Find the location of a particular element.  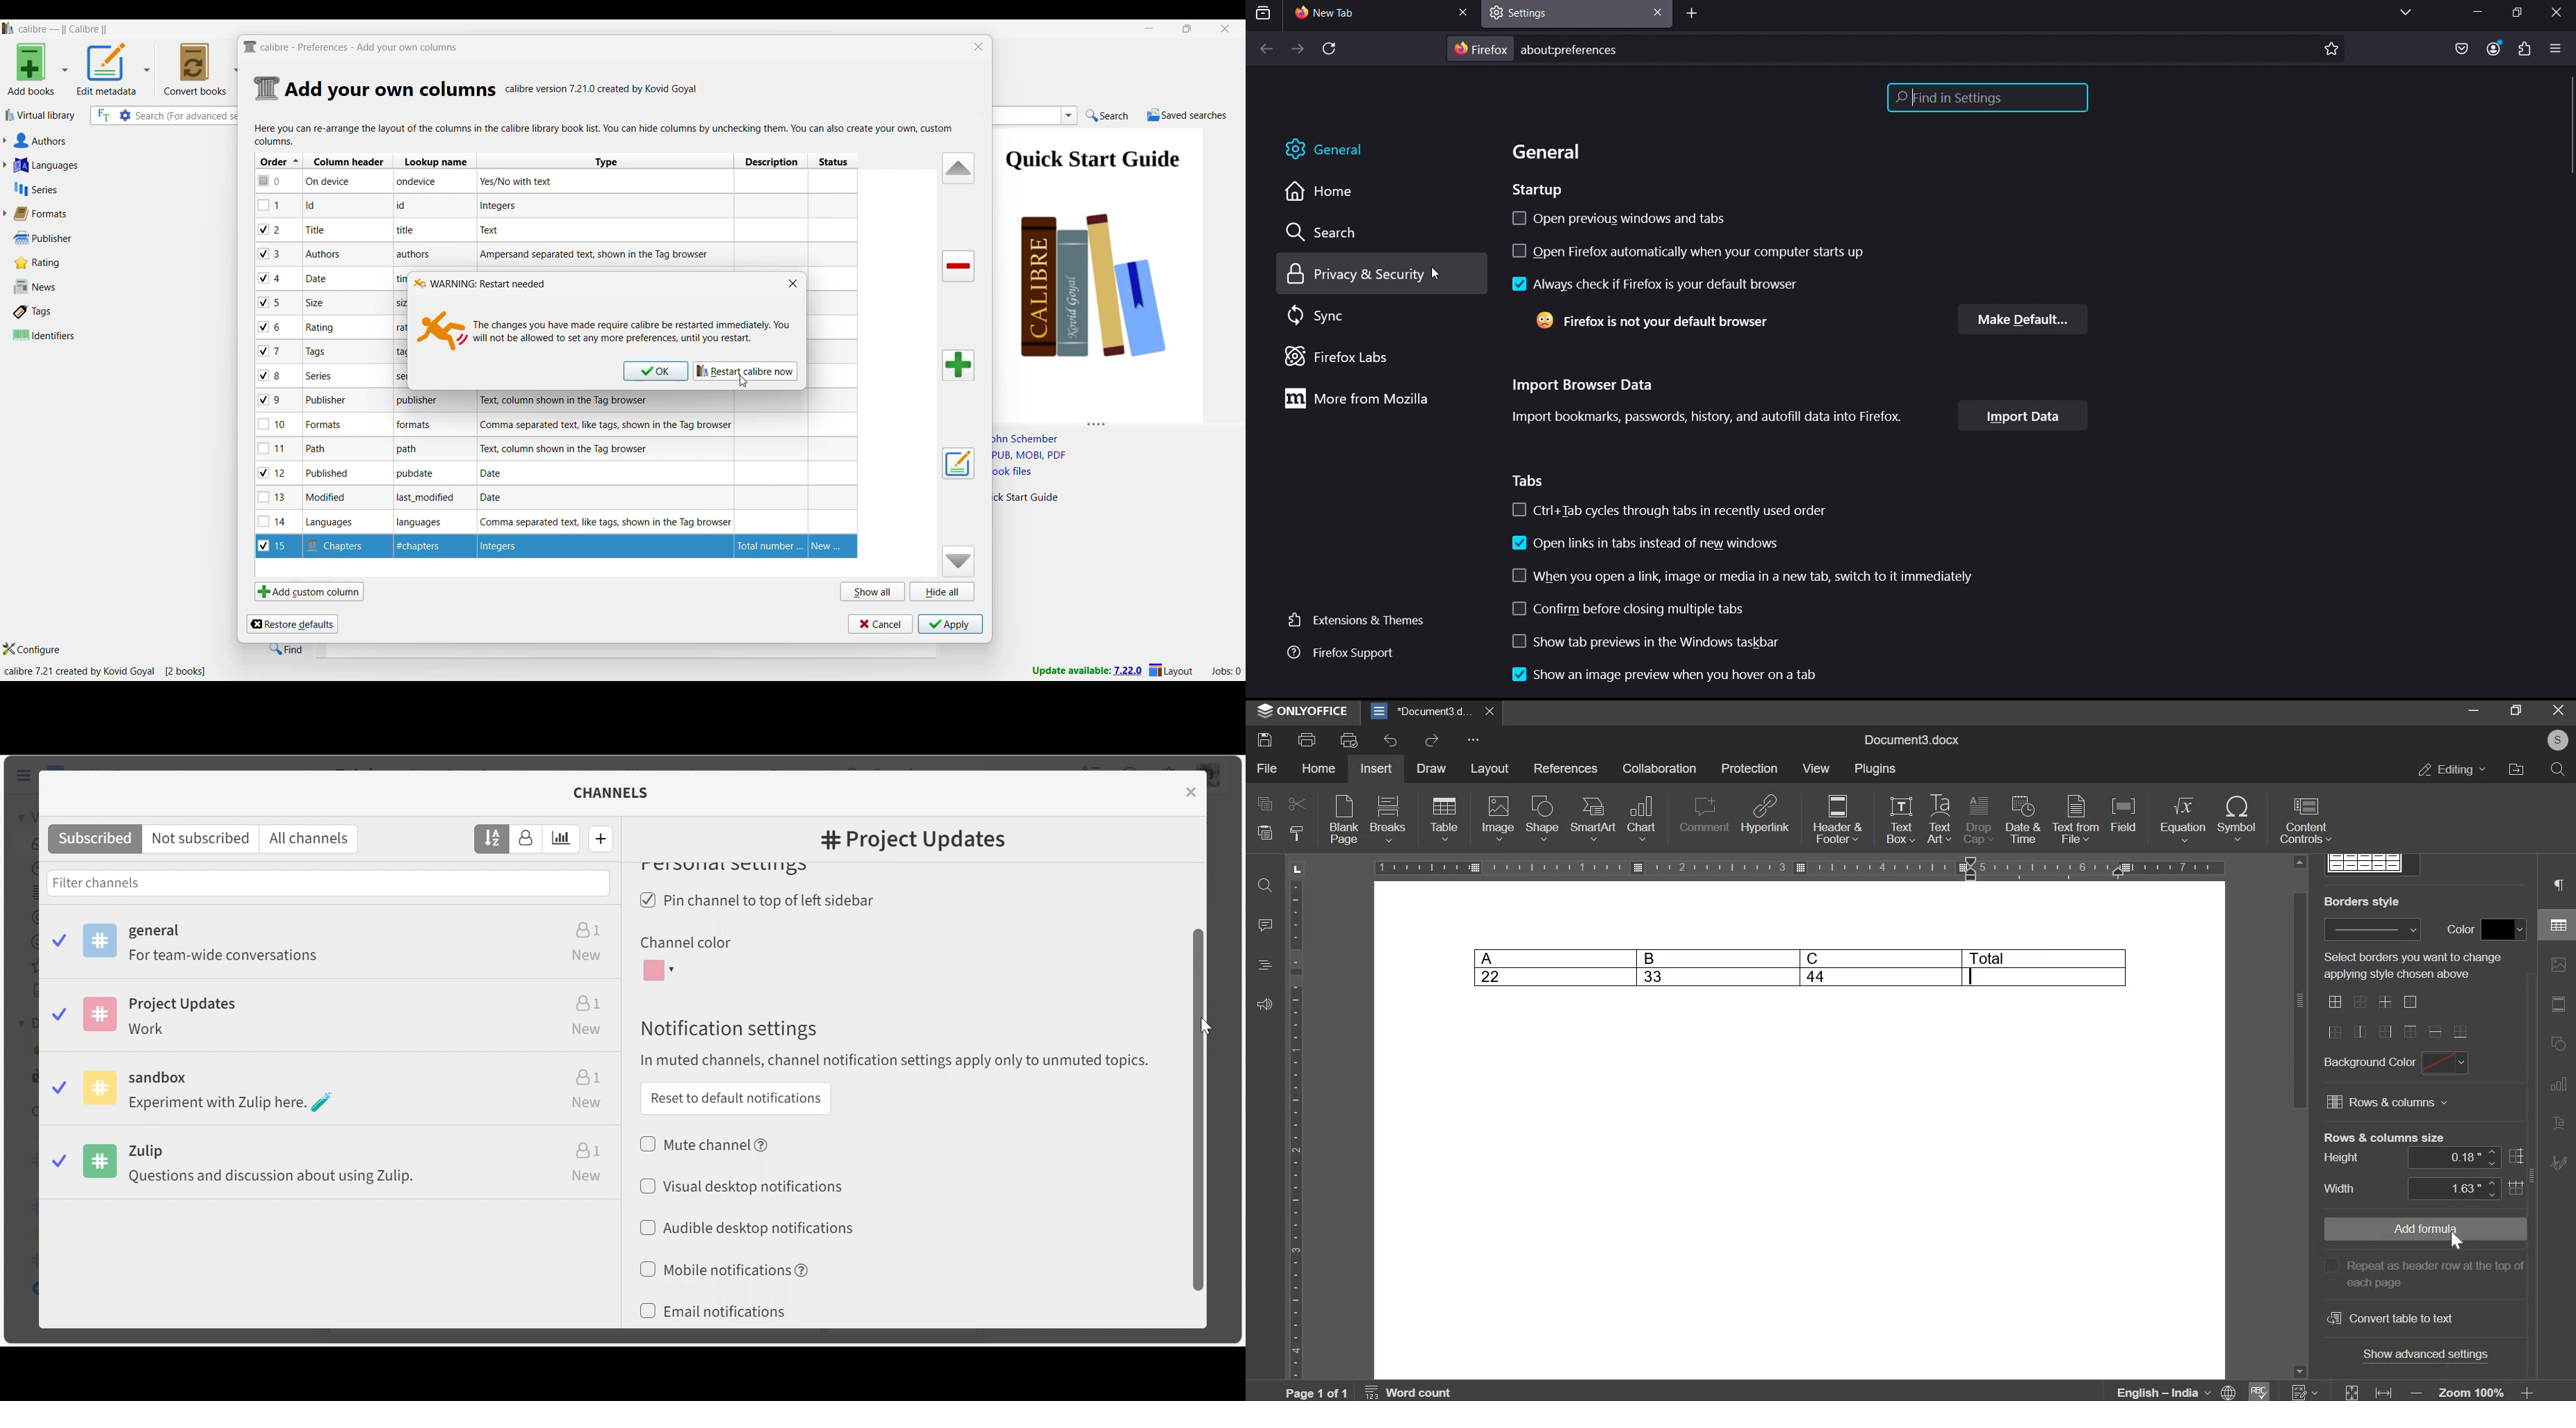

view is located at coordinates (1817, 767).